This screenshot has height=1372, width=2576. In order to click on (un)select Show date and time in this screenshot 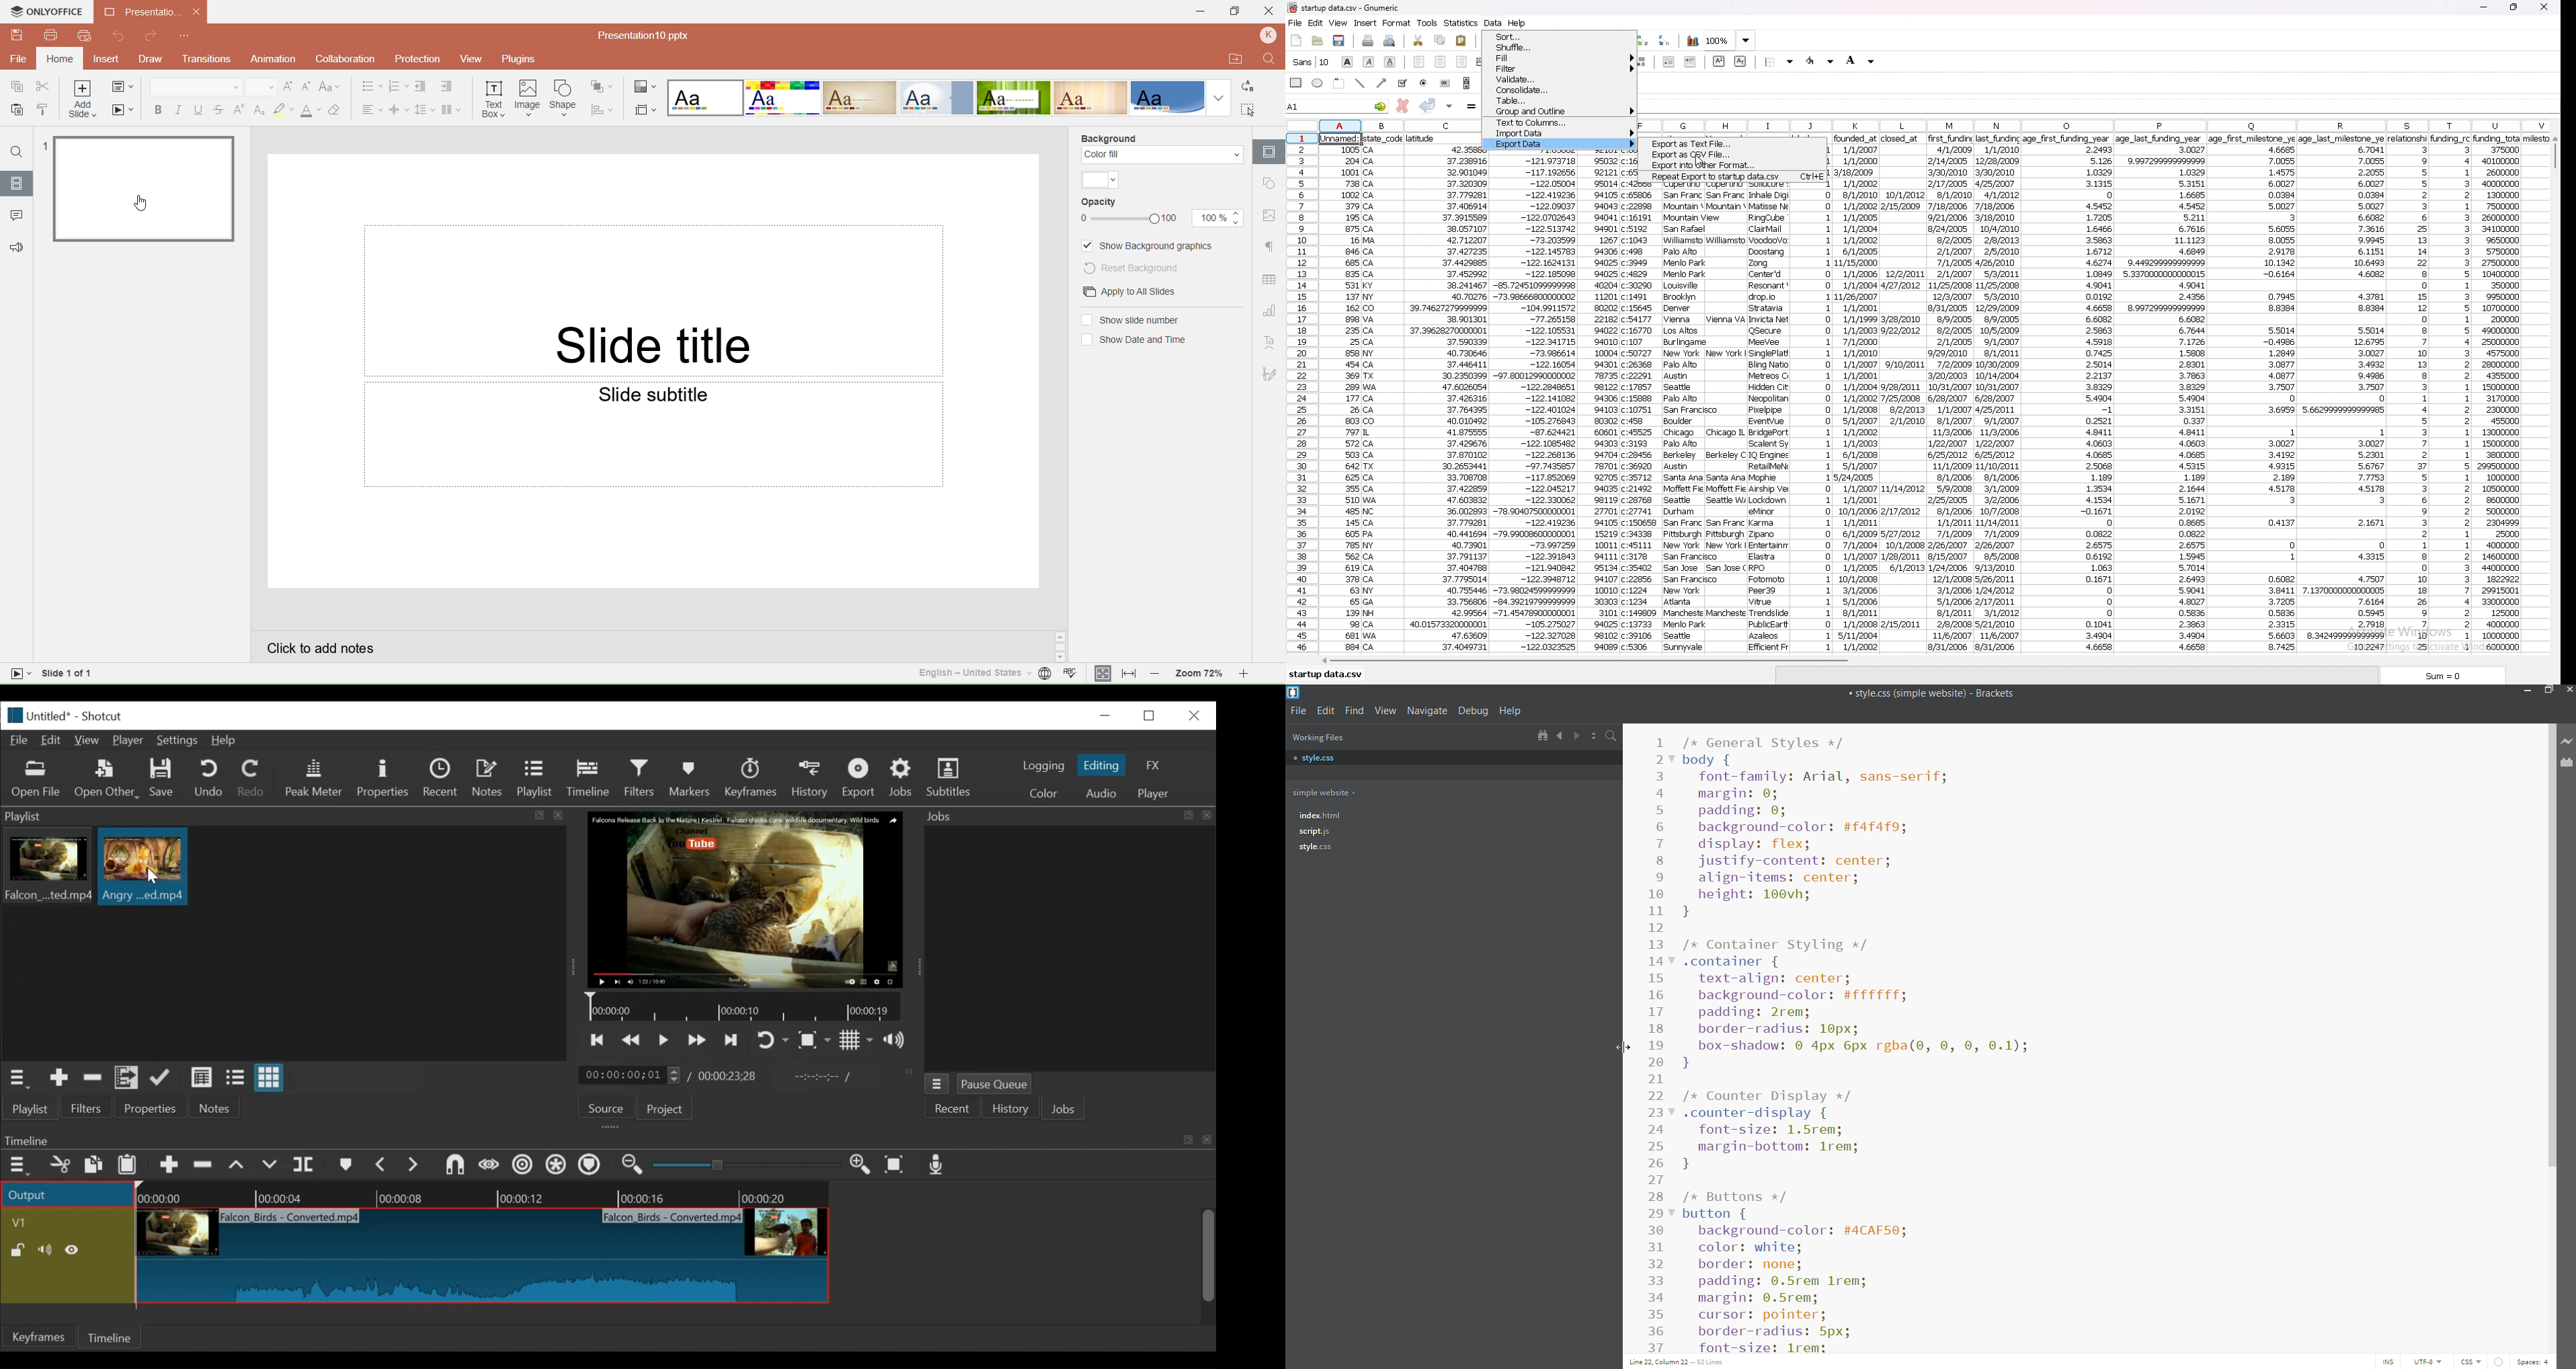, I will do `click(1132, 340)`.